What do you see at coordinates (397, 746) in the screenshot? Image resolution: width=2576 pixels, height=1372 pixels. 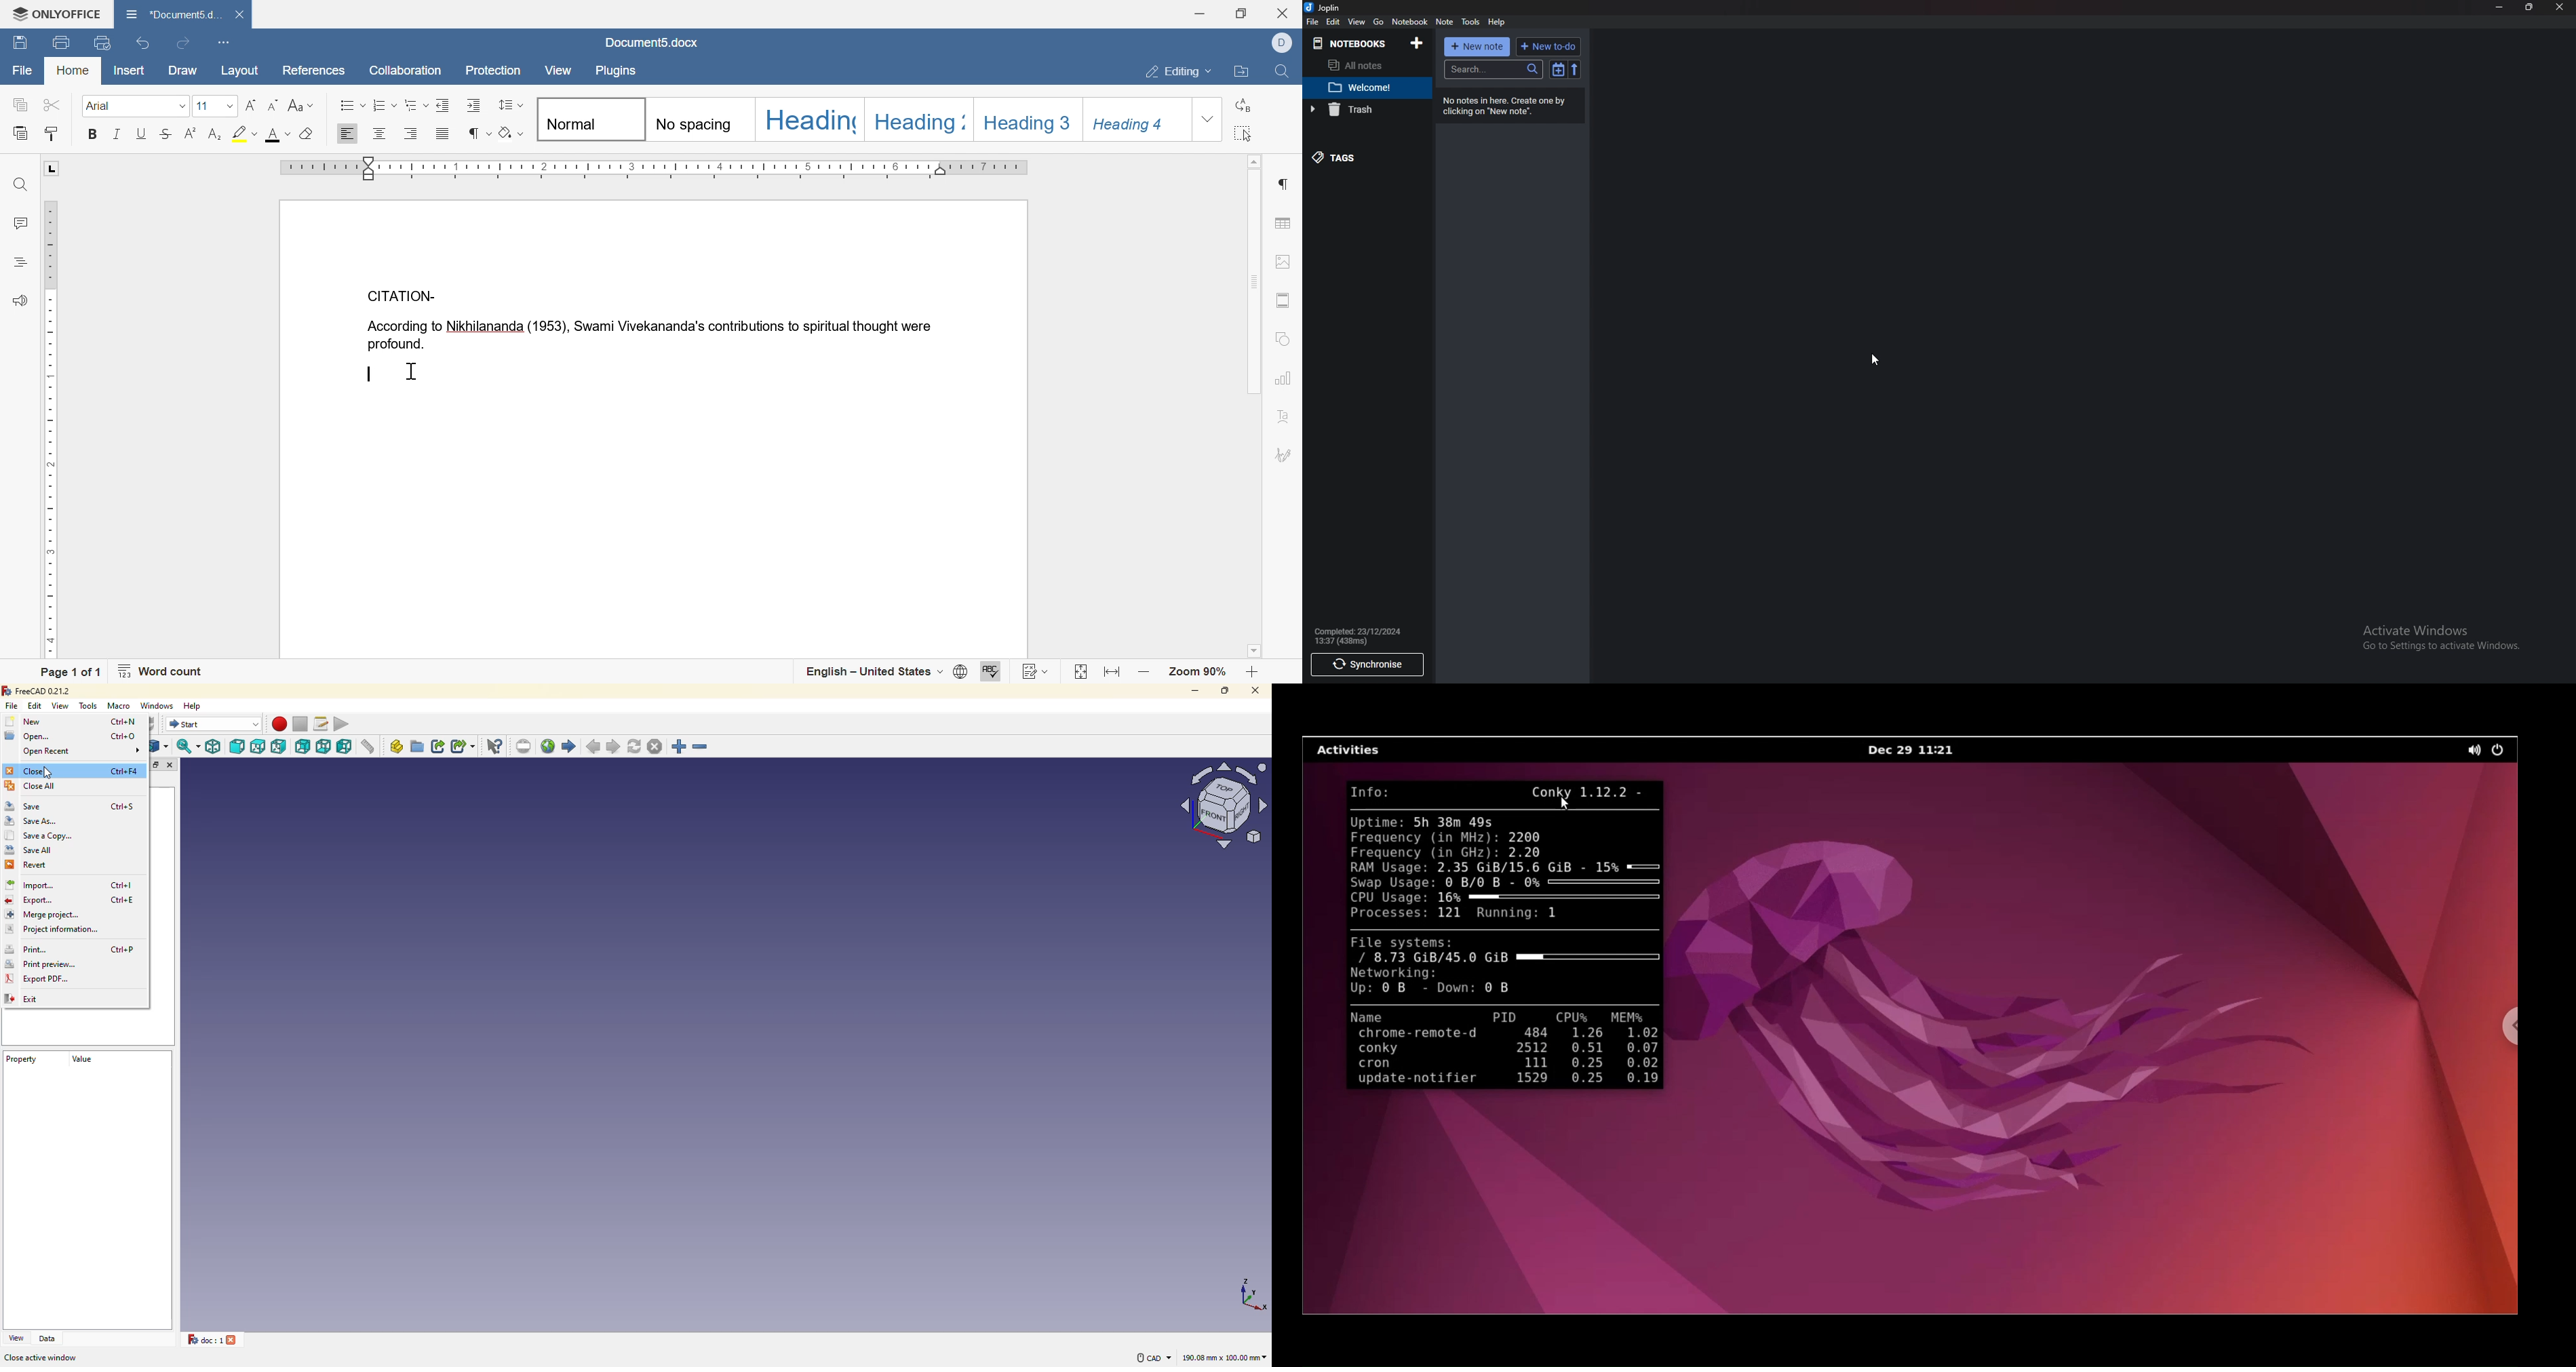 I see `create part` at bounding box center [397, 746].